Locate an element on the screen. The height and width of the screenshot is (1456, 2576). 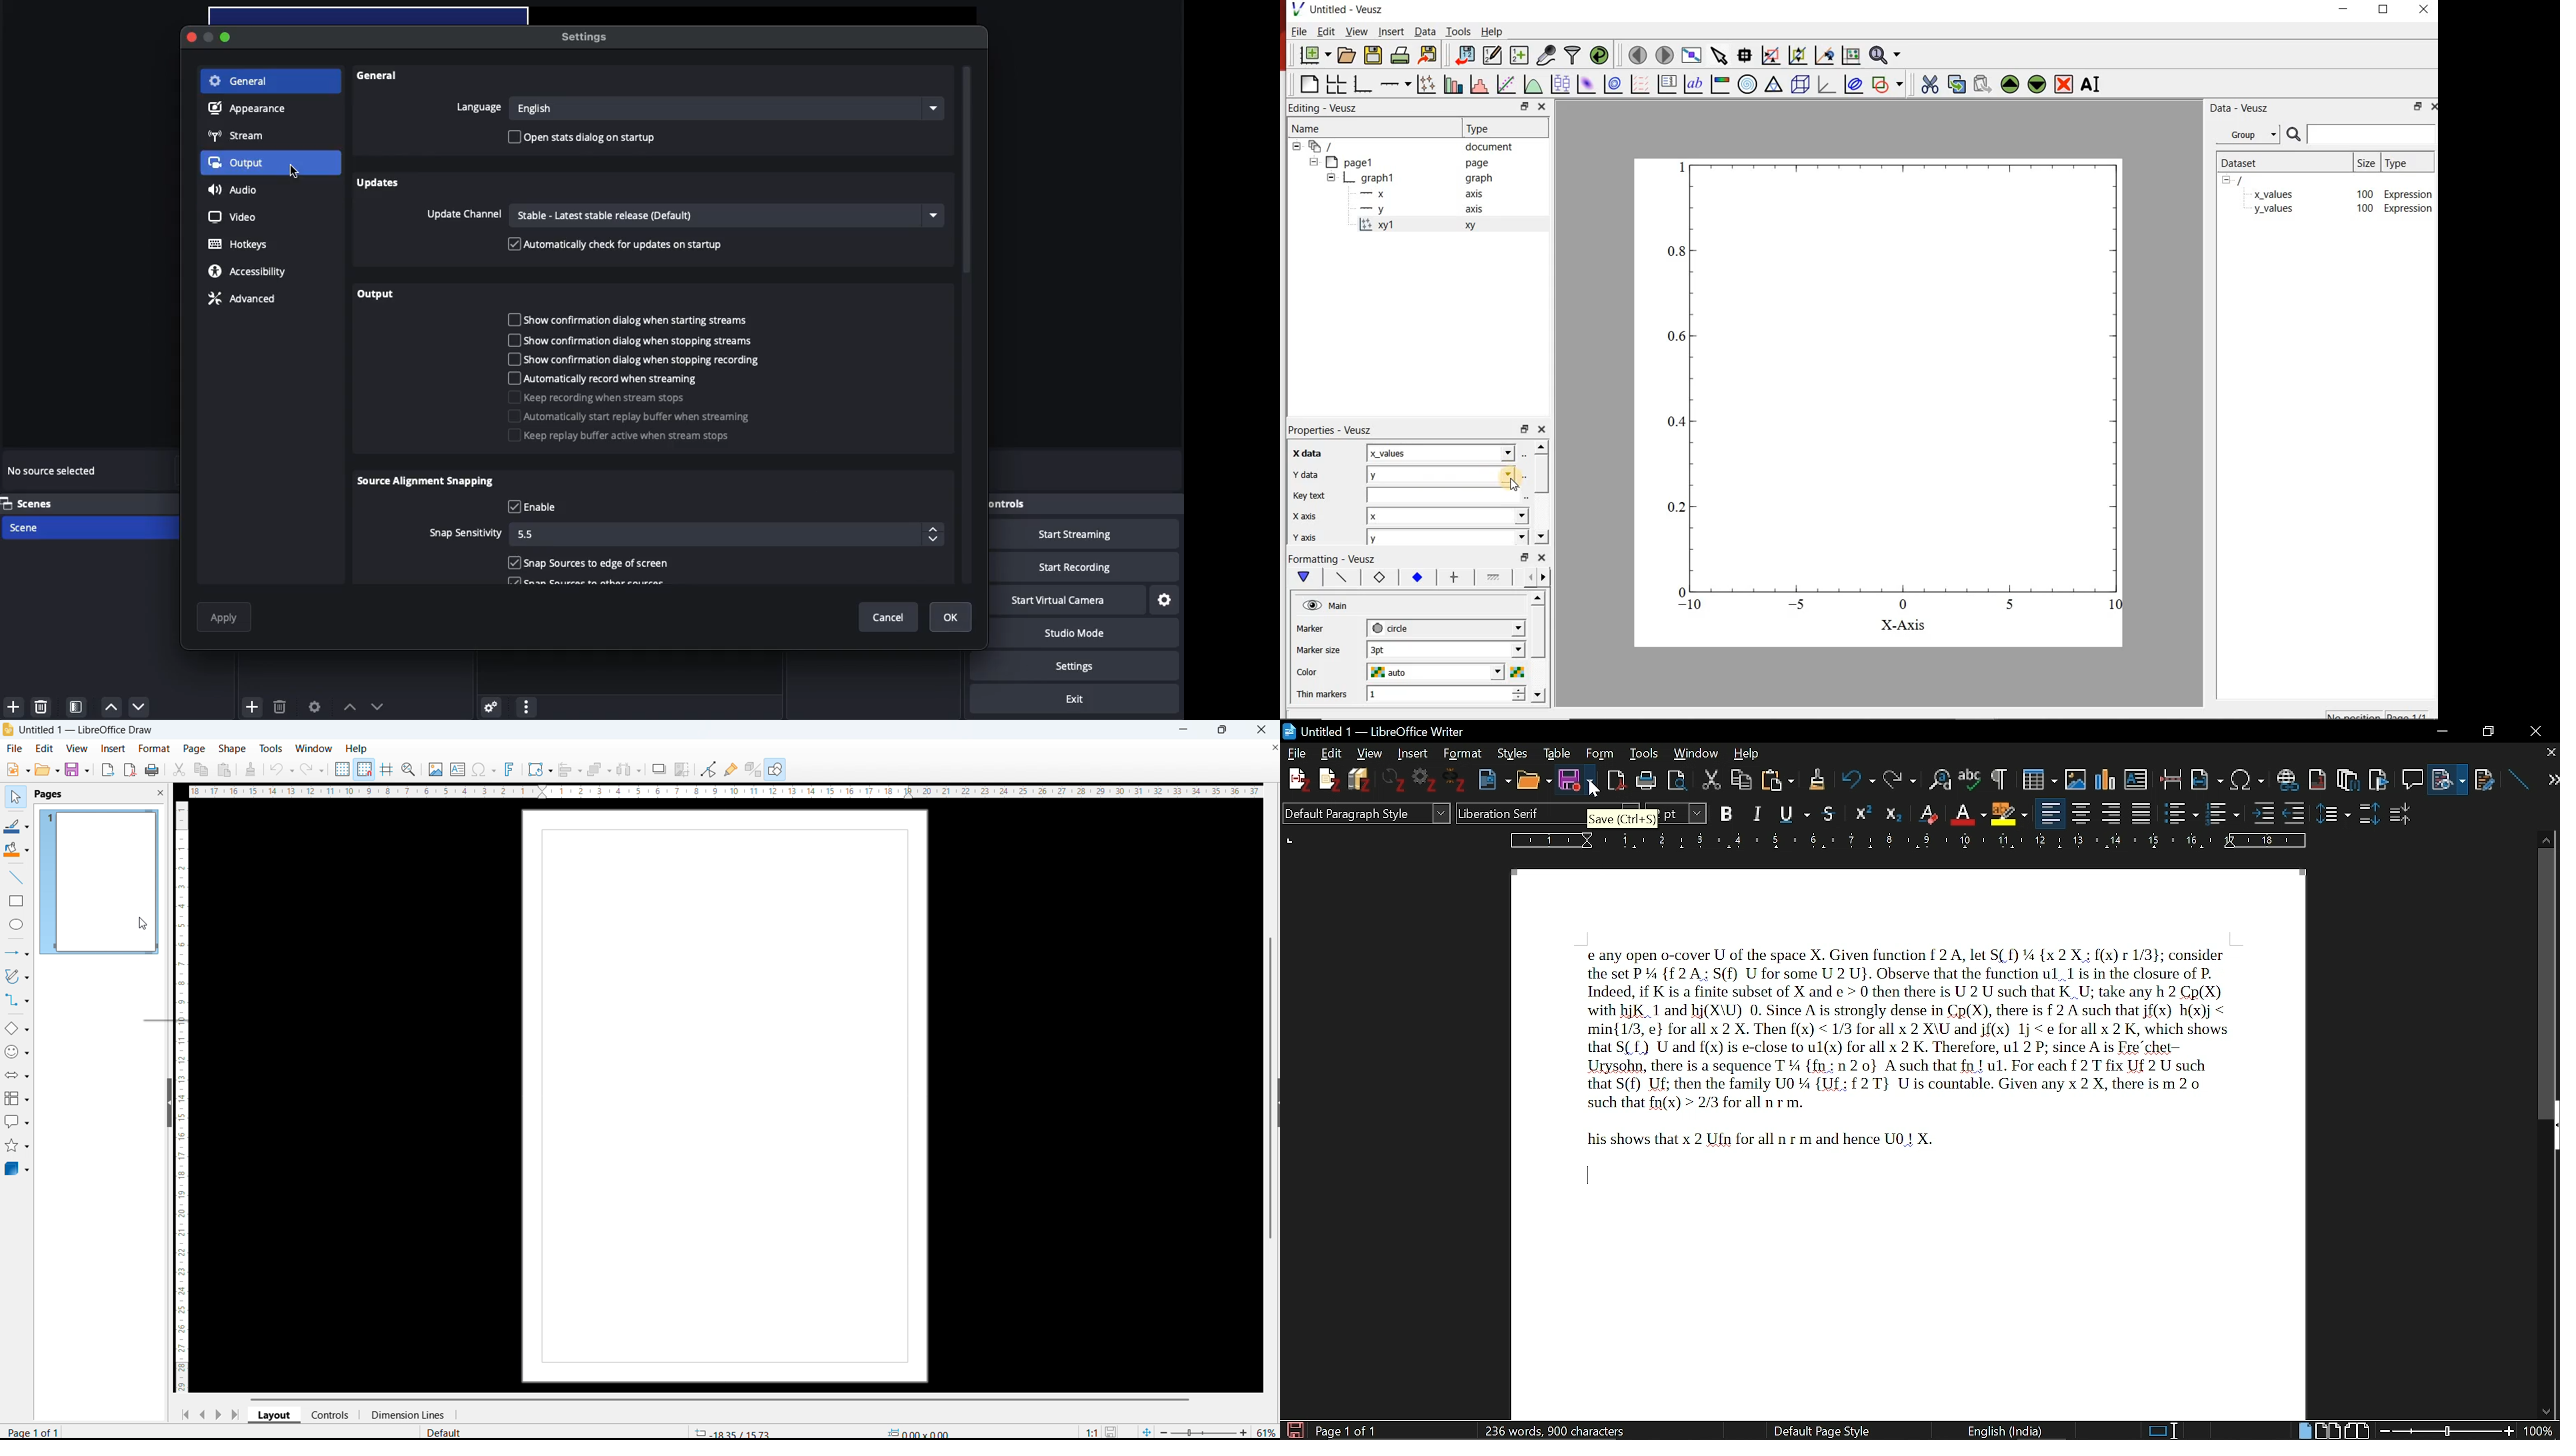
shape is located at coordinates (232, 749).